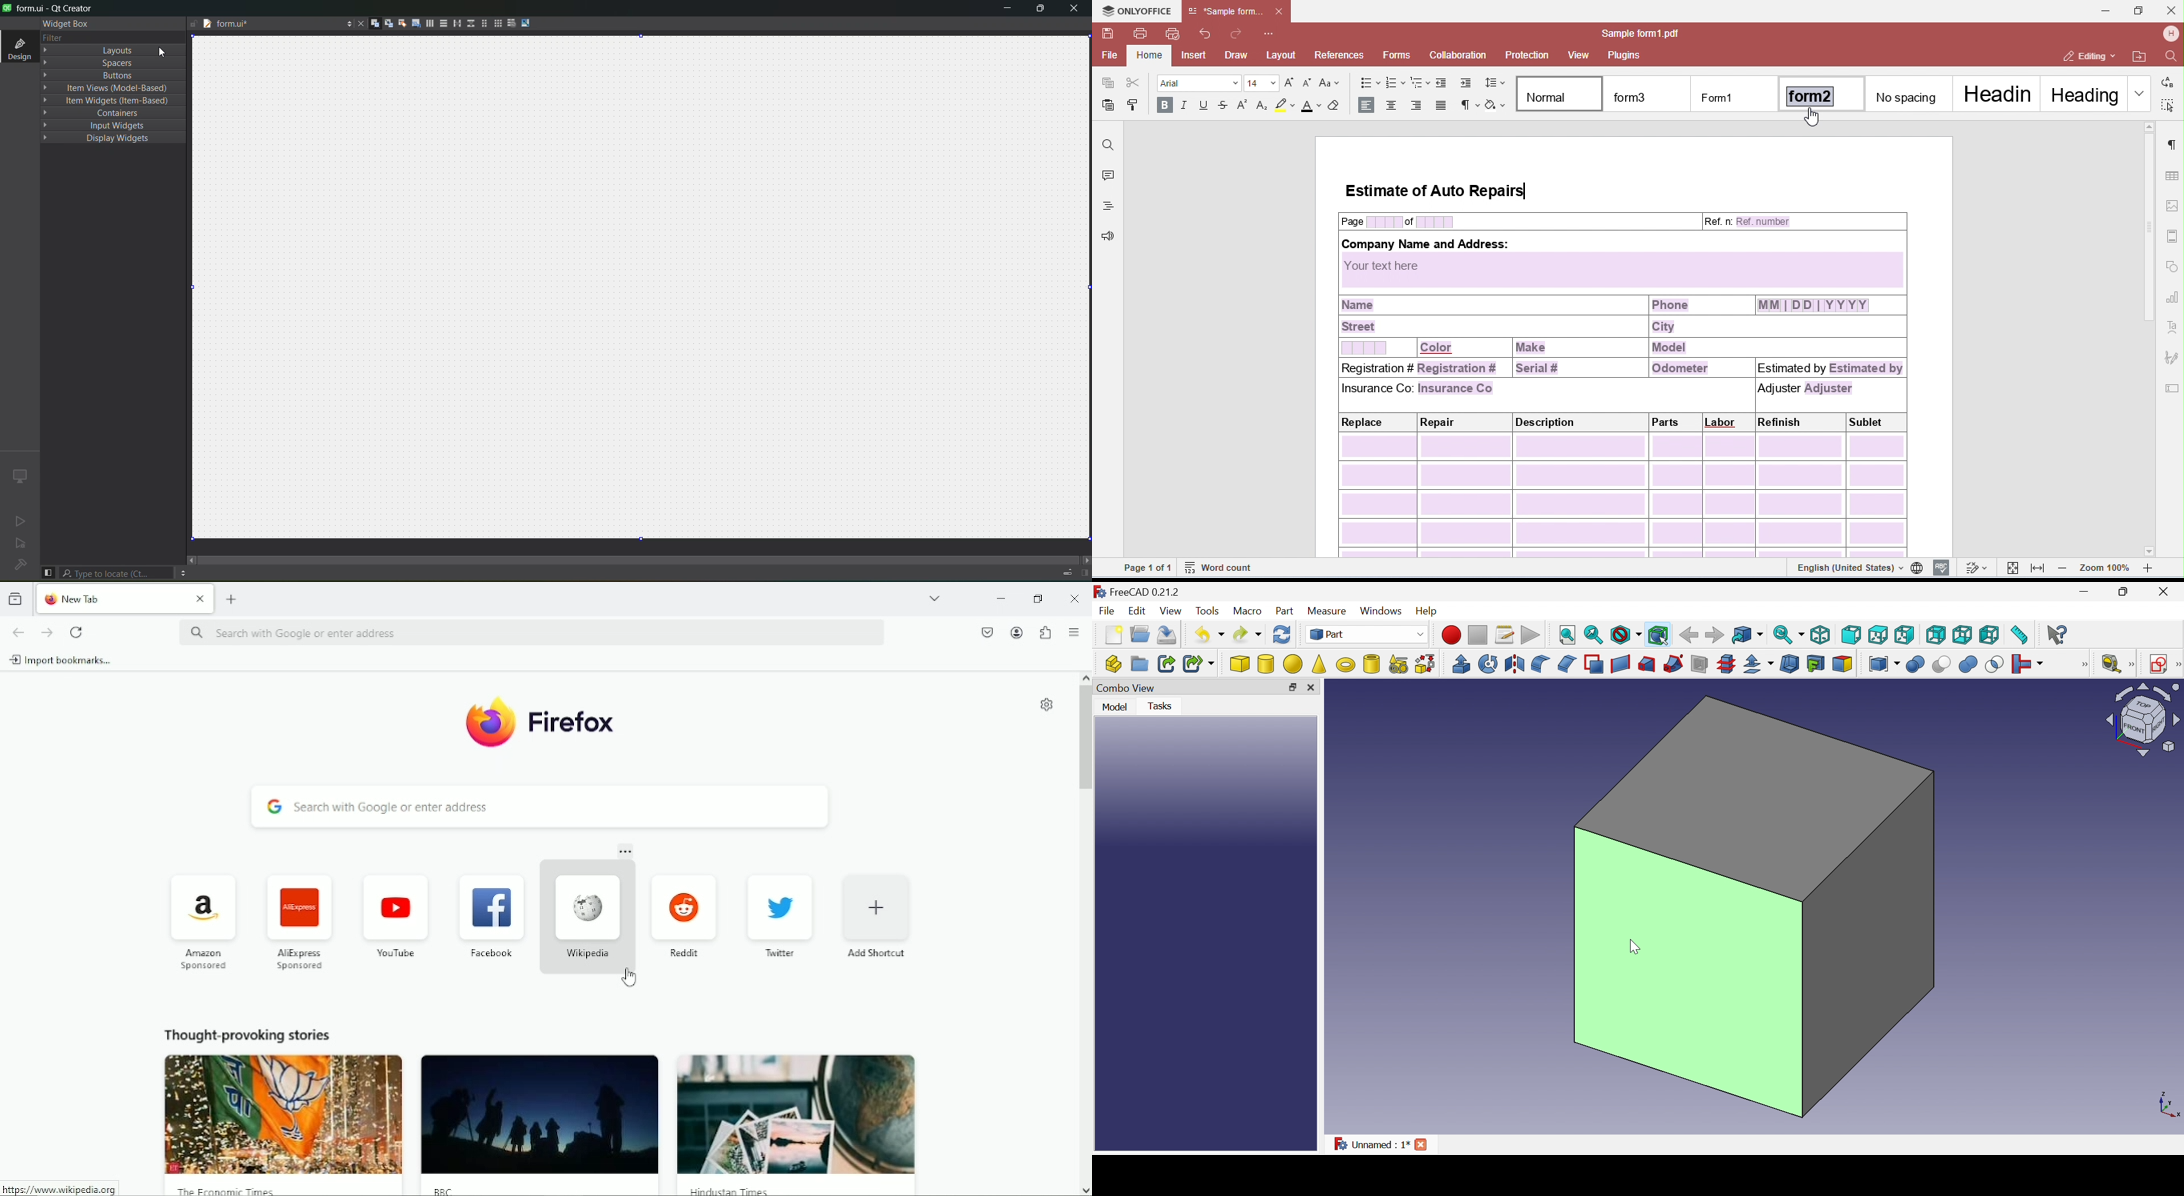 The image size is (2184, 1204). Describe the element at coordinates (1905, 635) in the screenshot. I see `Right` at that location.